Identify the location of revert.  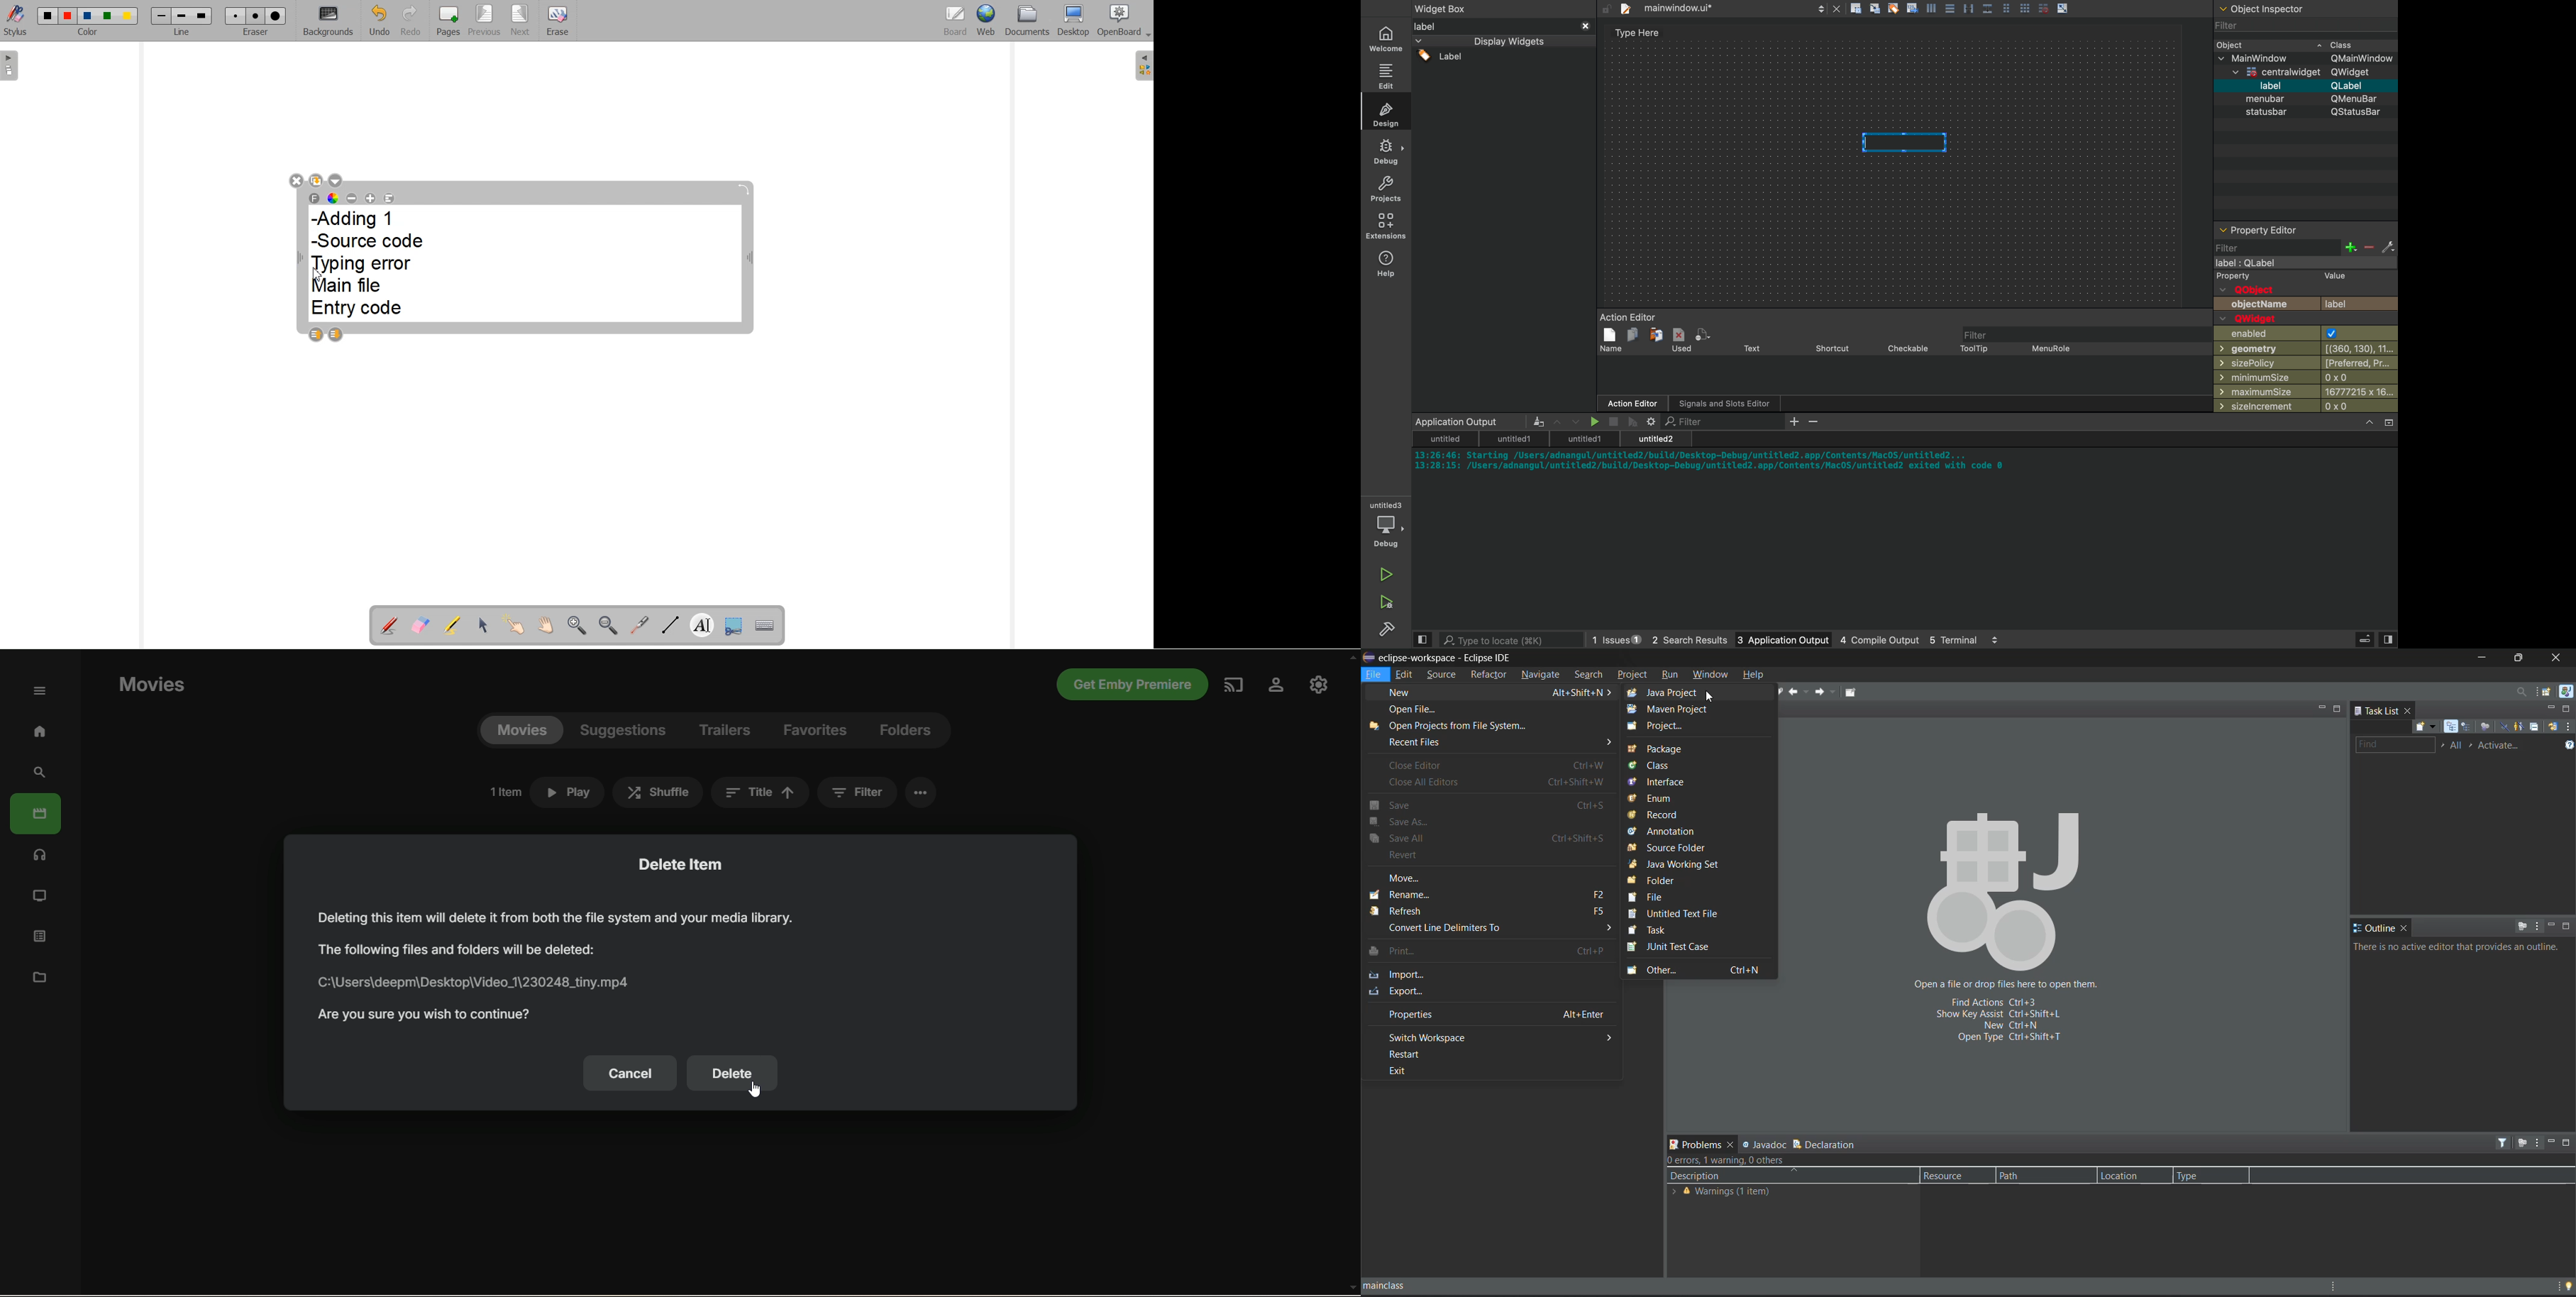
(1428, 856).